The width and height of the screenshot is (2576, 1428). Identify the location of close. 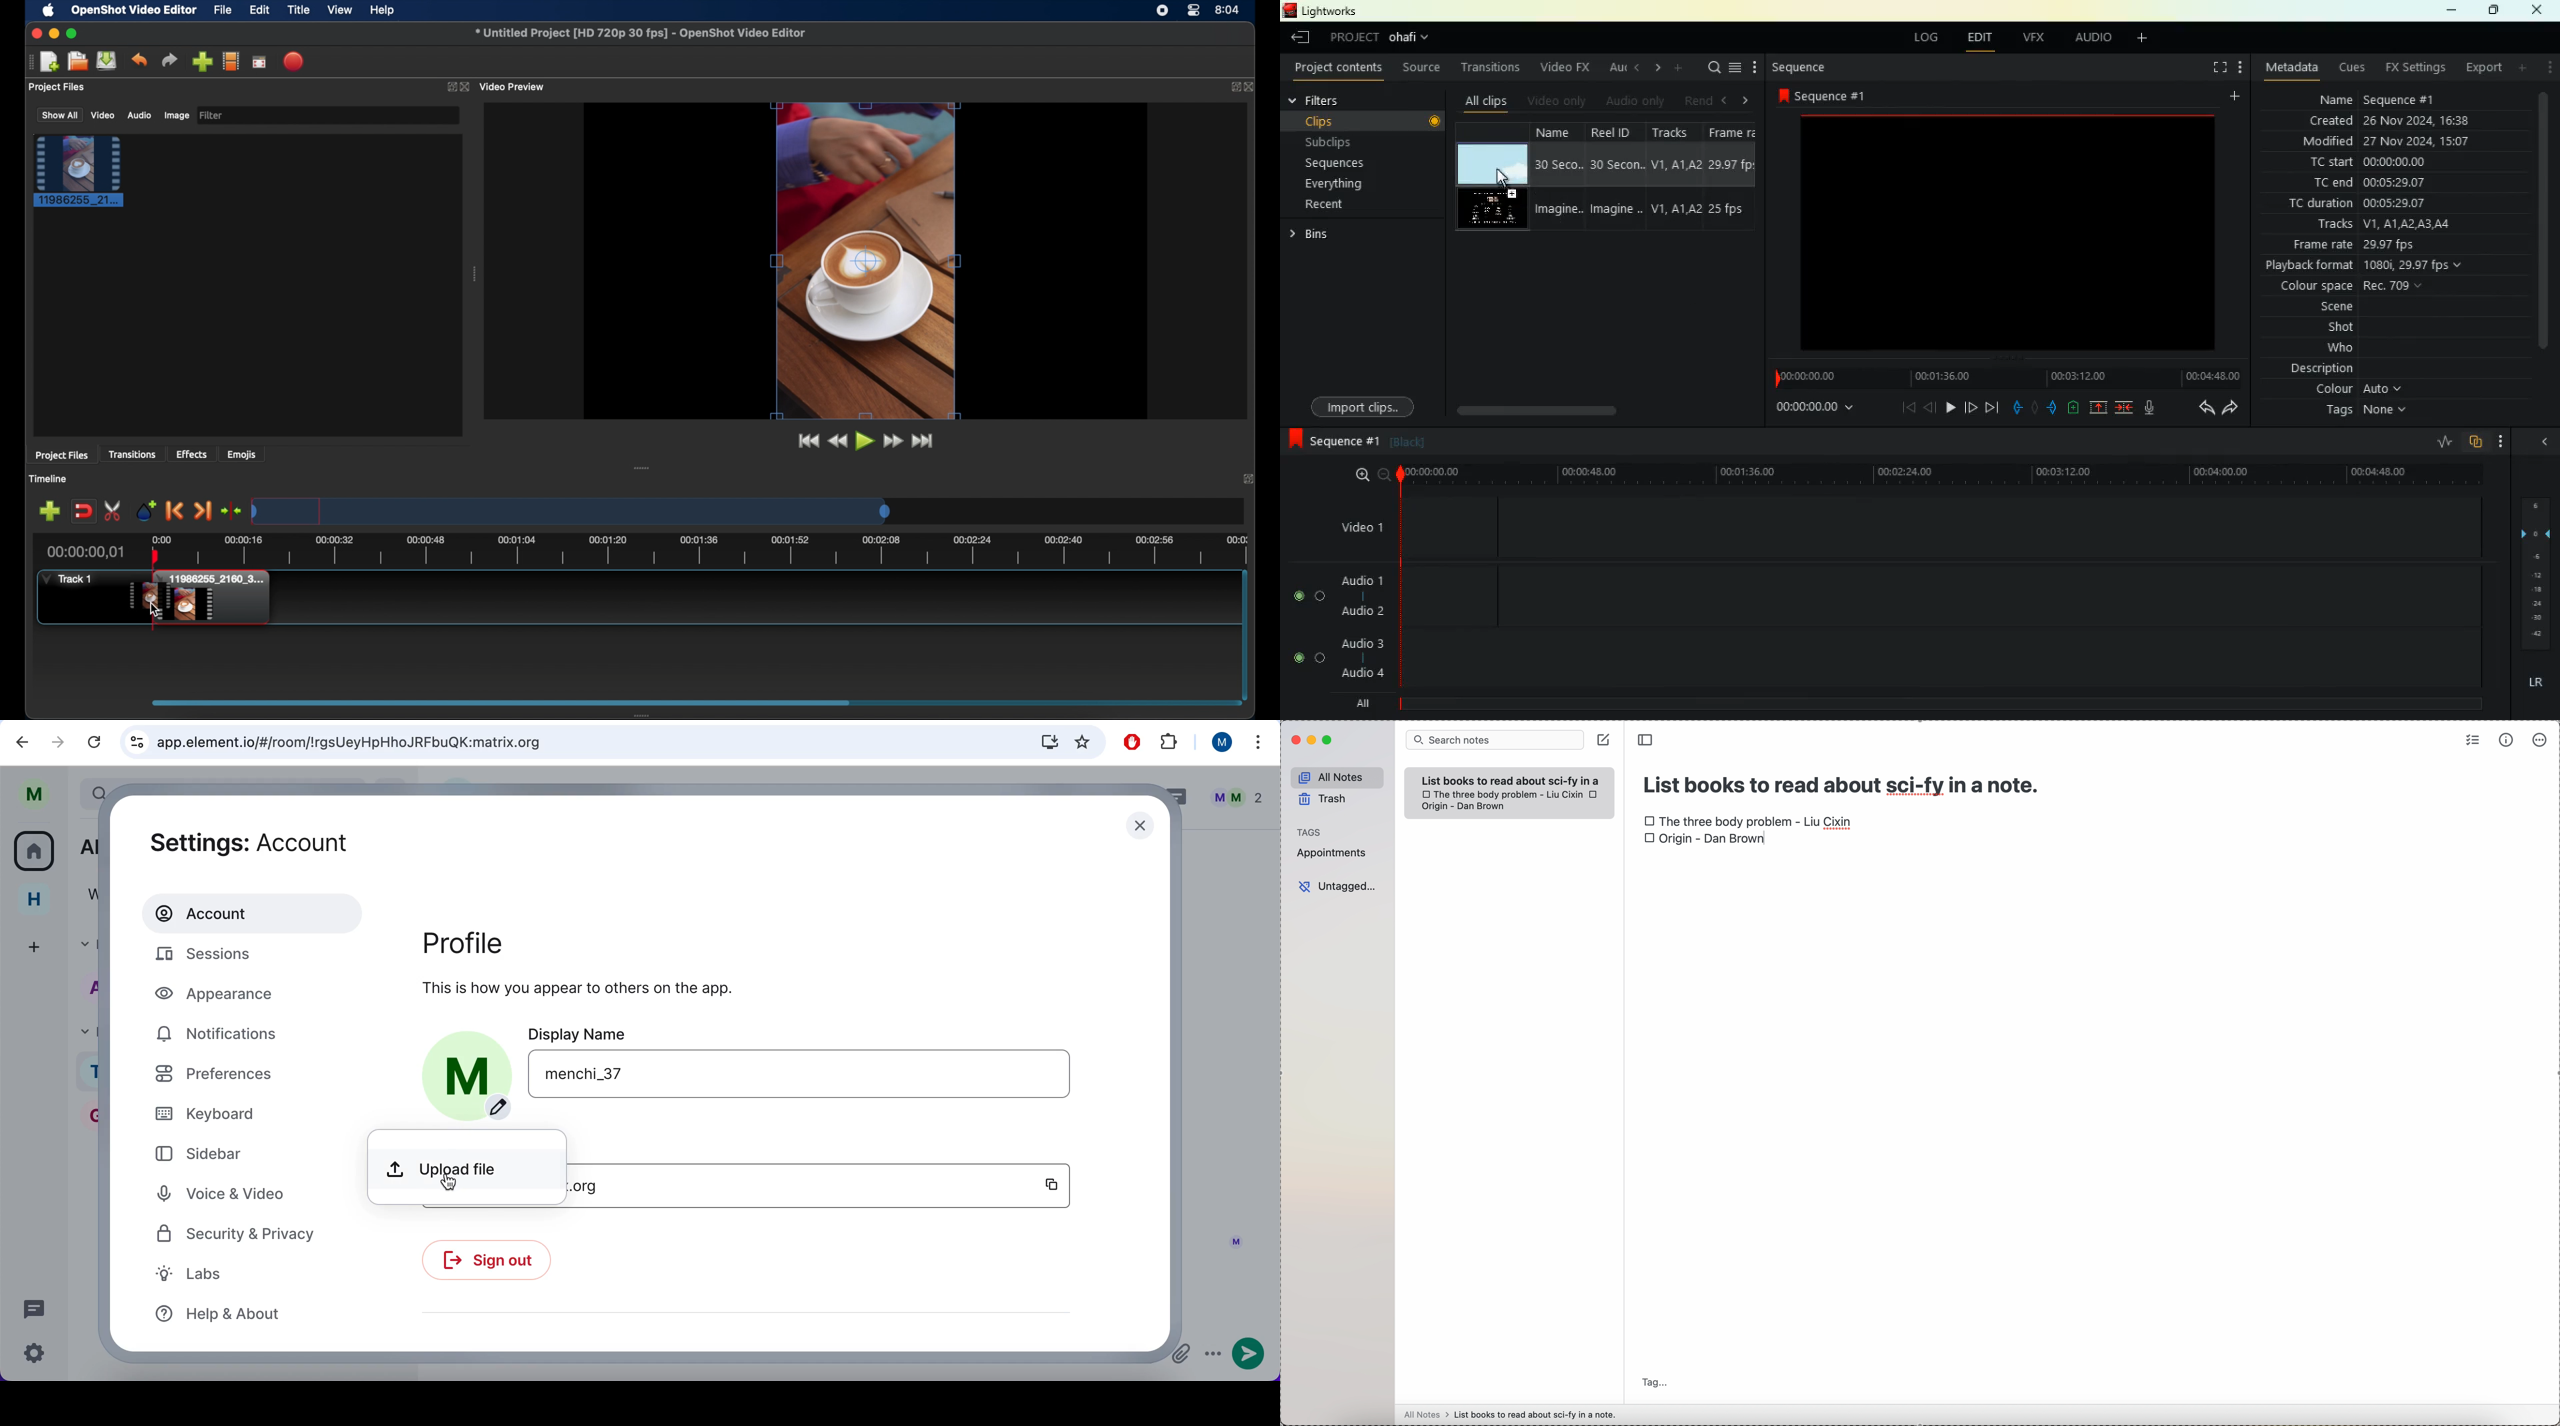
(1140, 826).